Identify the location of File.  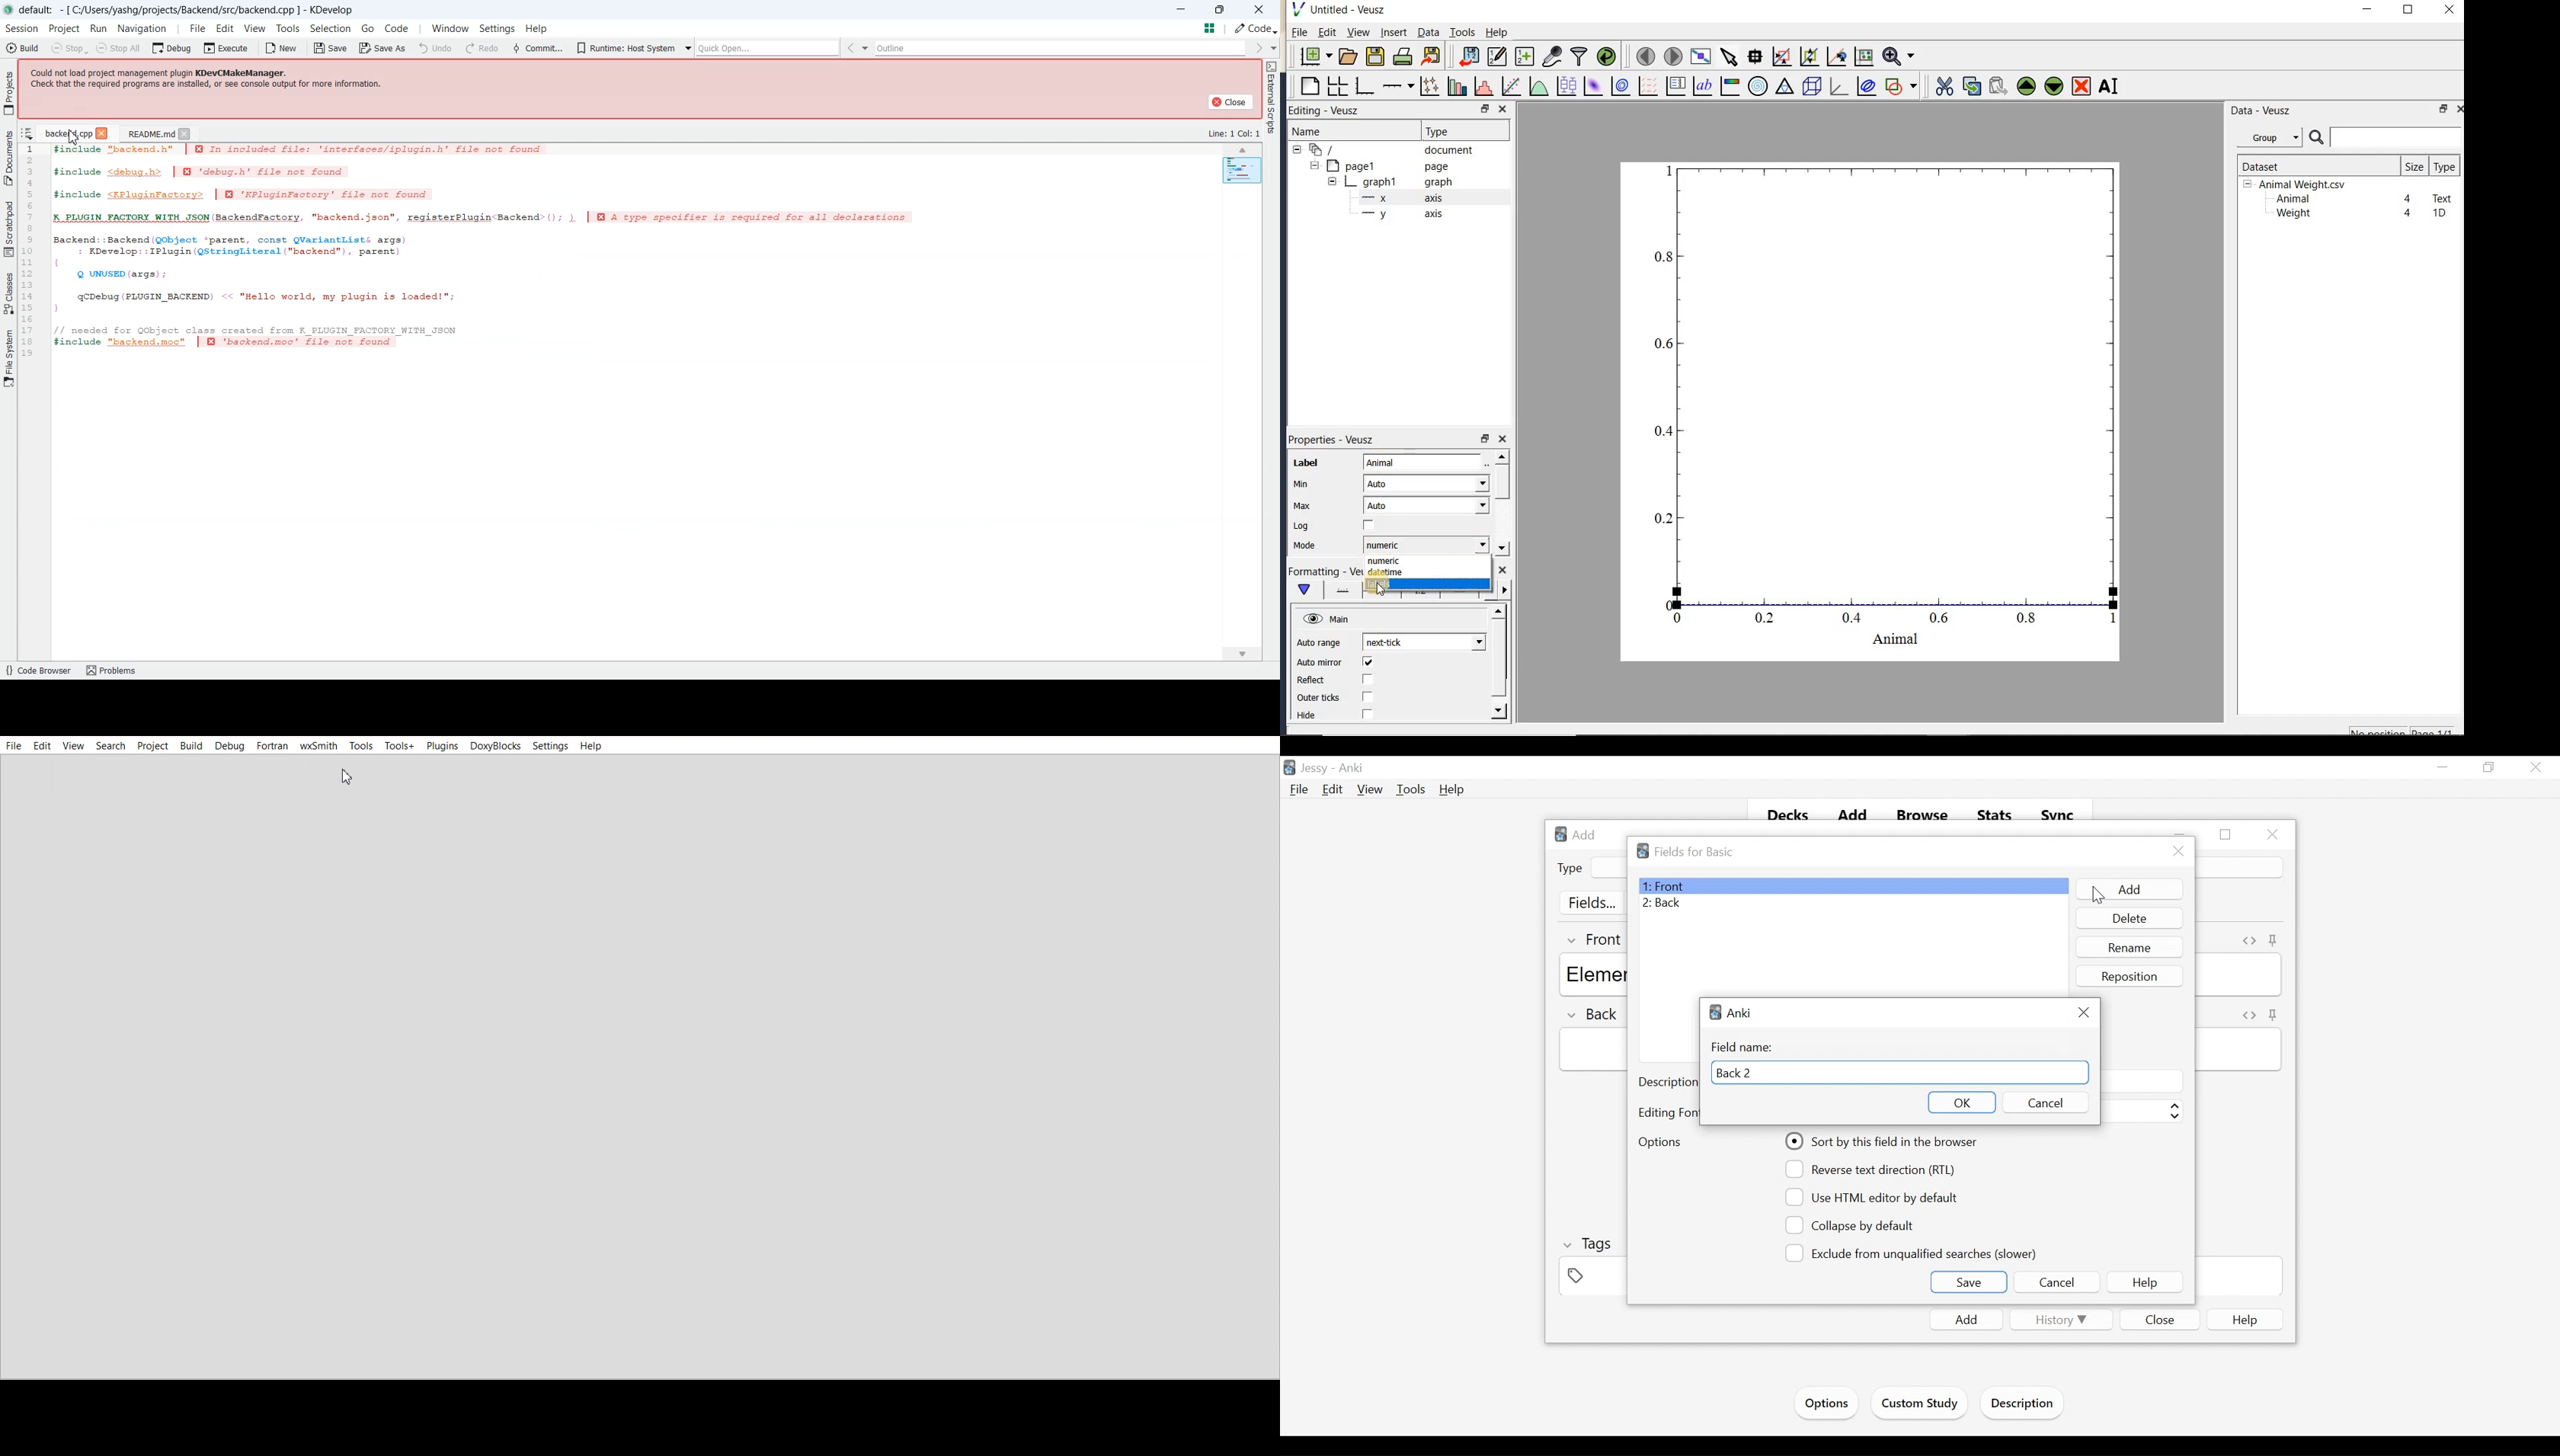
(1300, 32).